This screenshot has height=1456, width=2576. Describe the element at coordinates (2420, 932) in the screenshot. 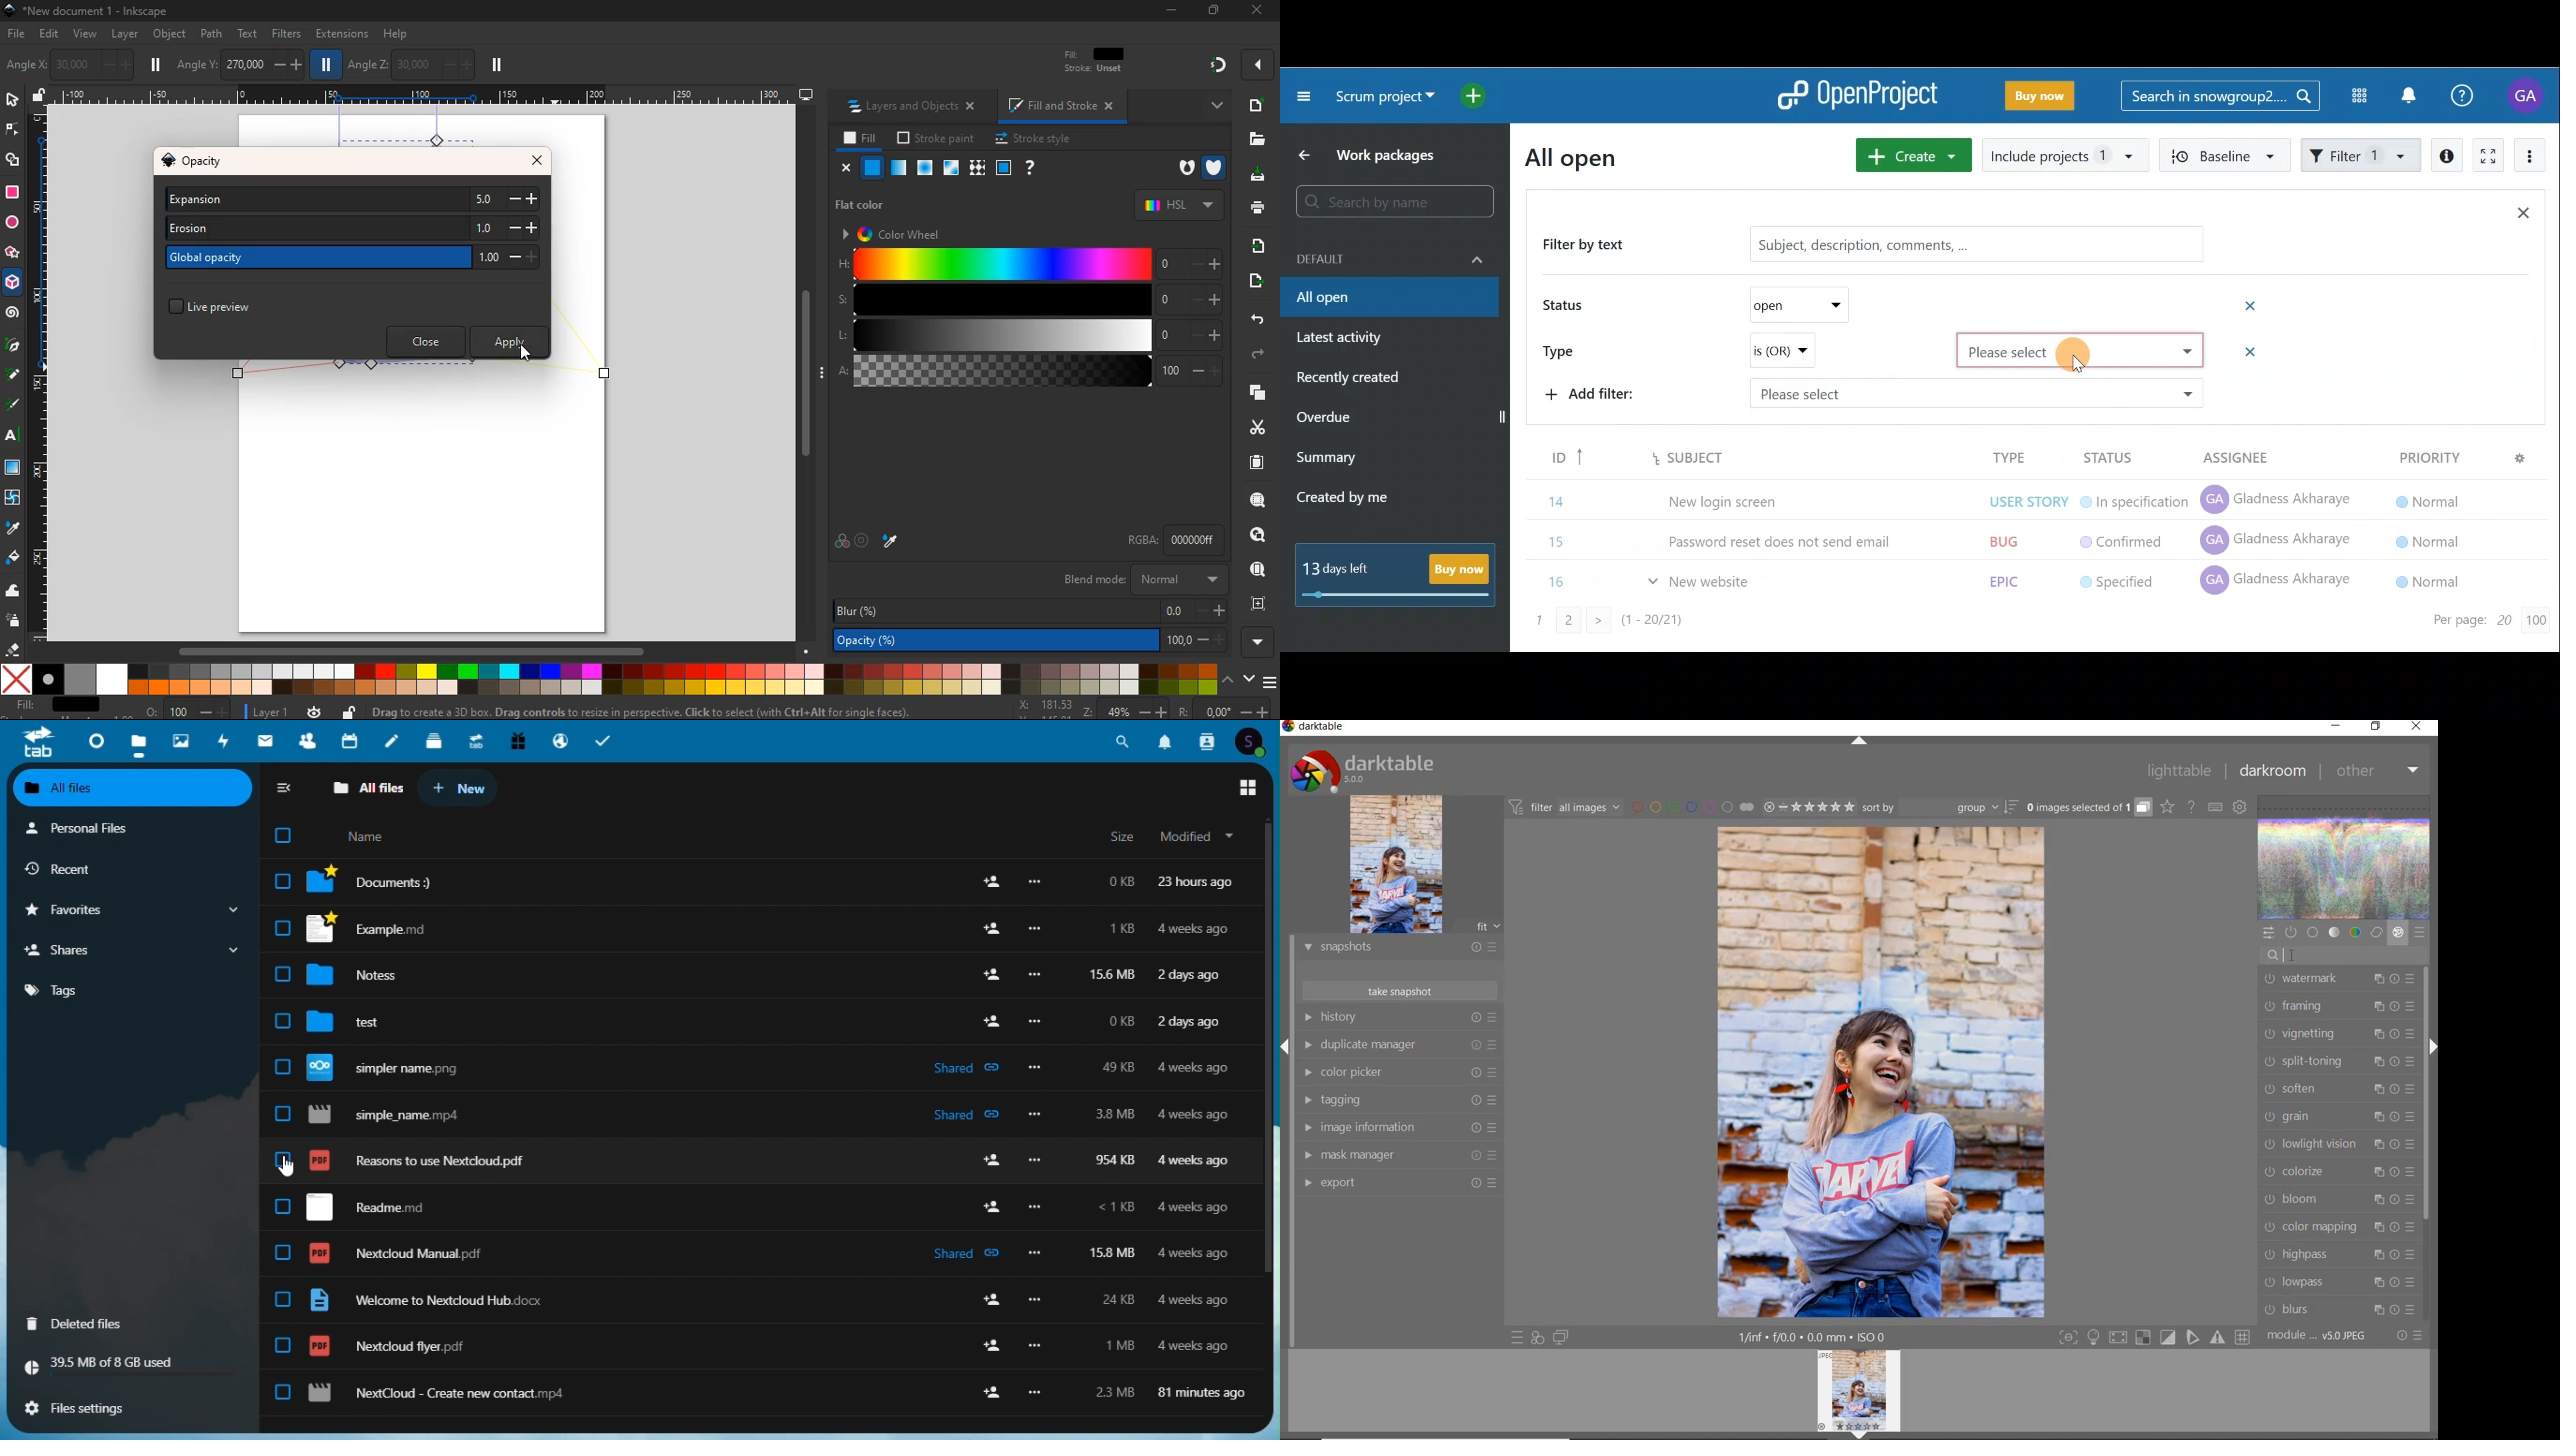

I see `presets` at that location.